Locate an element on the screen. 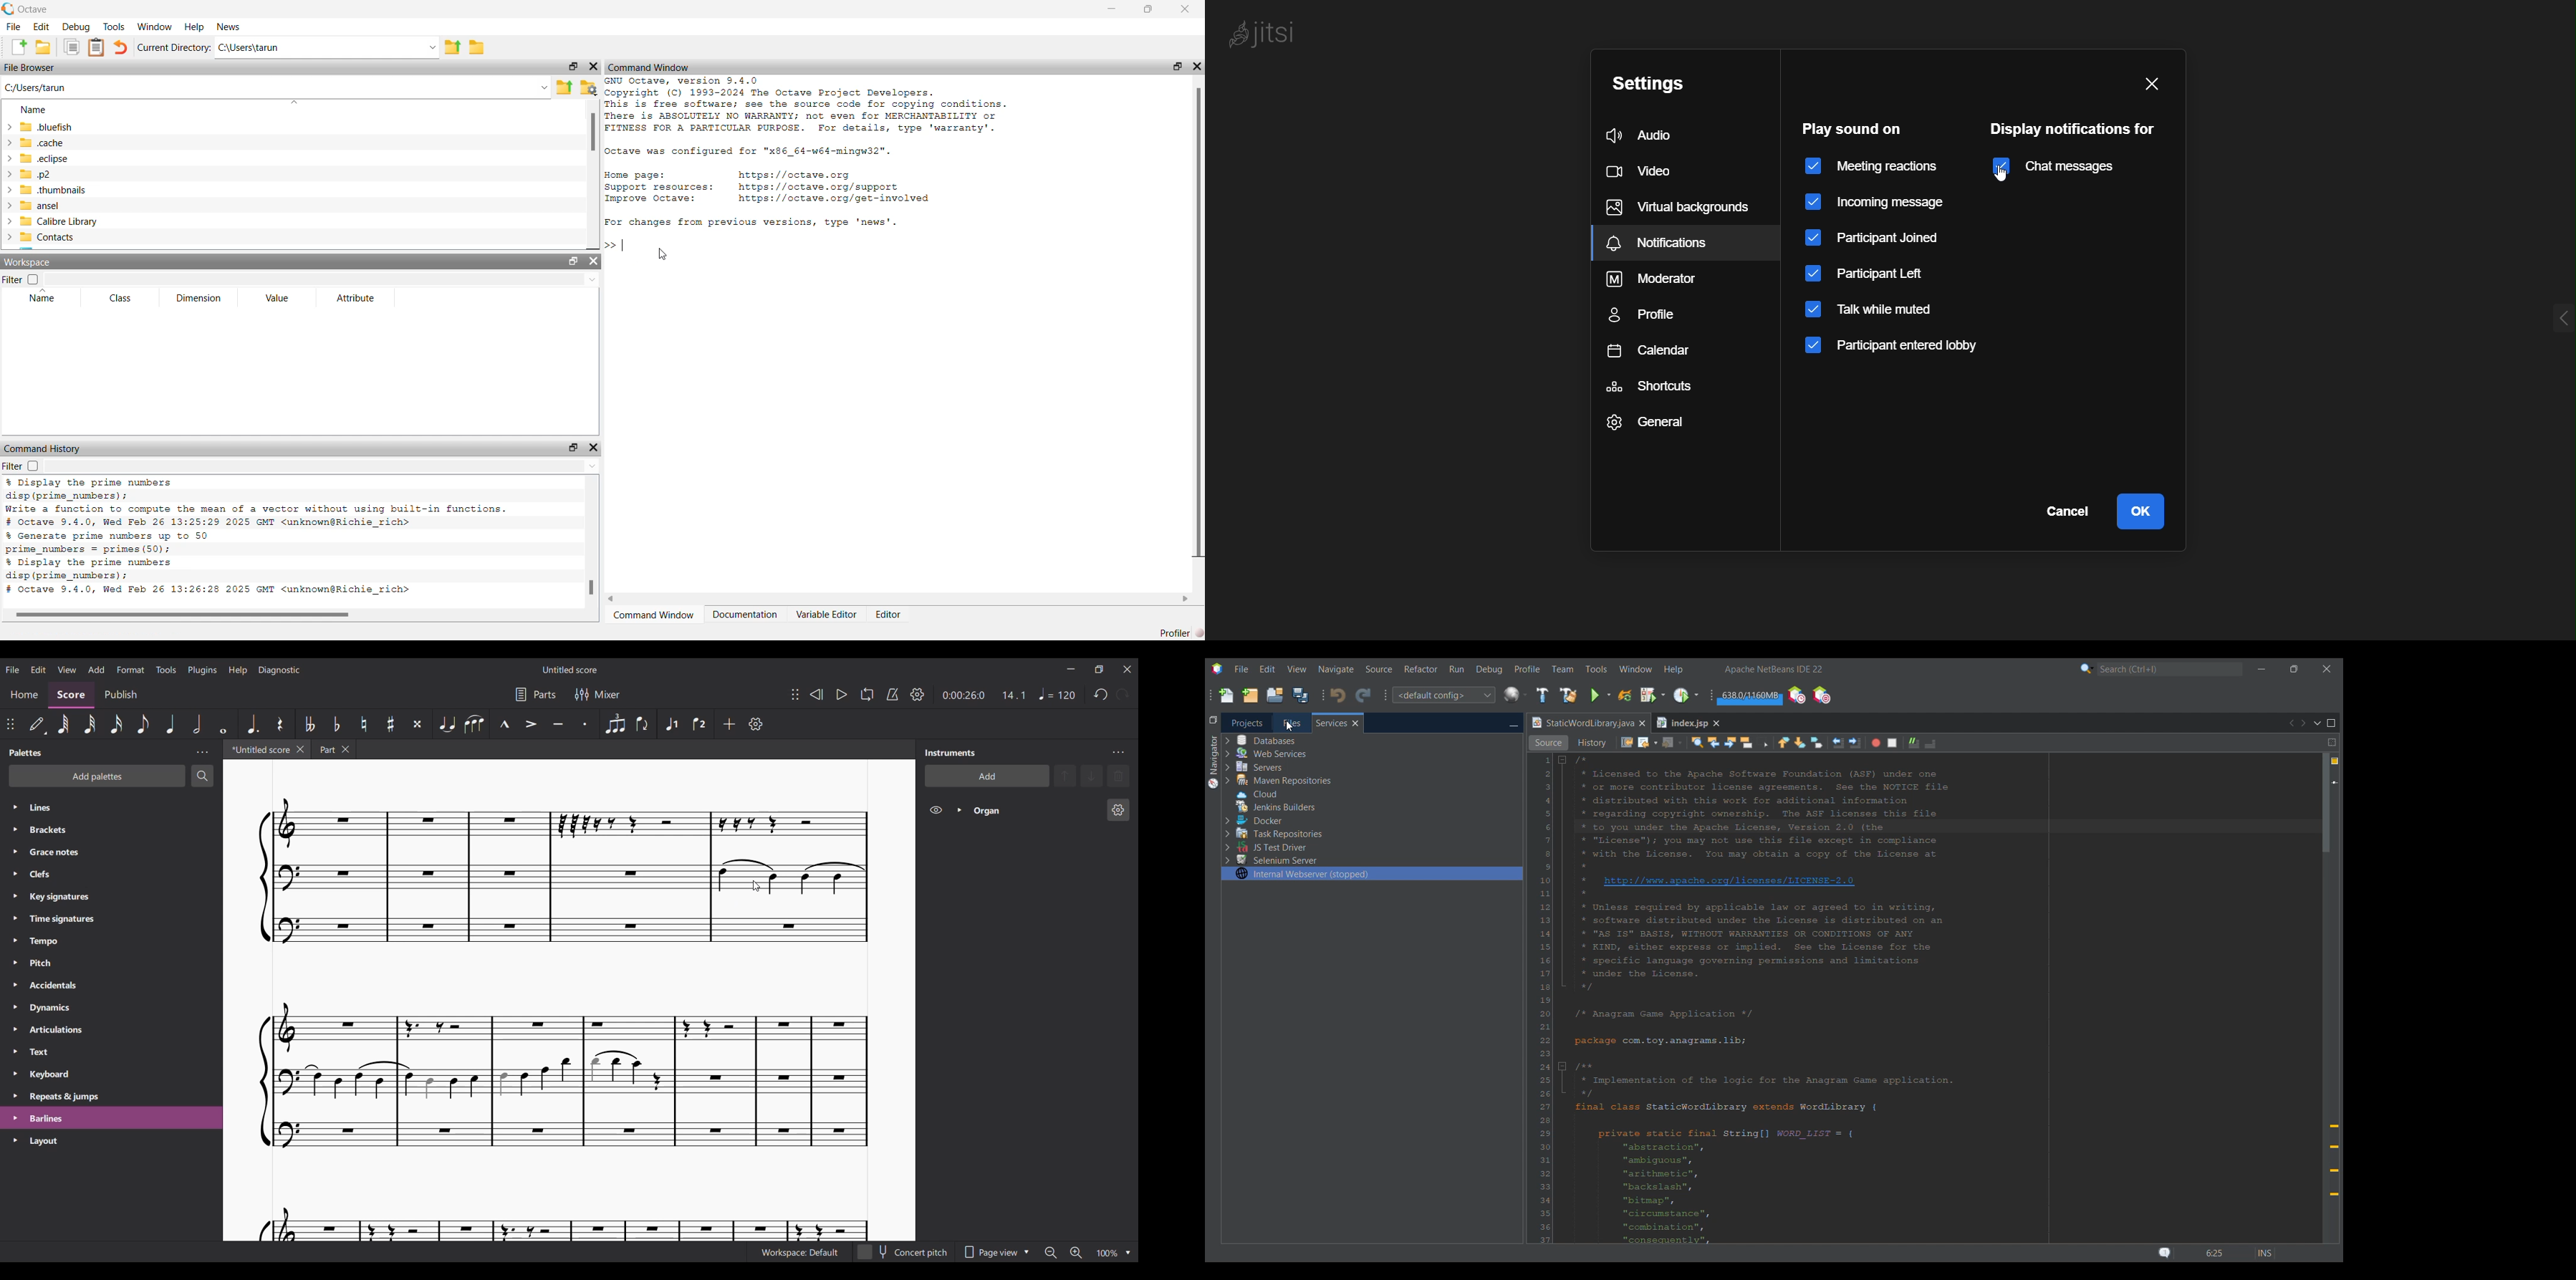 This screenshot has width=2576, height=1288. moderator is located at coordinates (1660, 279).